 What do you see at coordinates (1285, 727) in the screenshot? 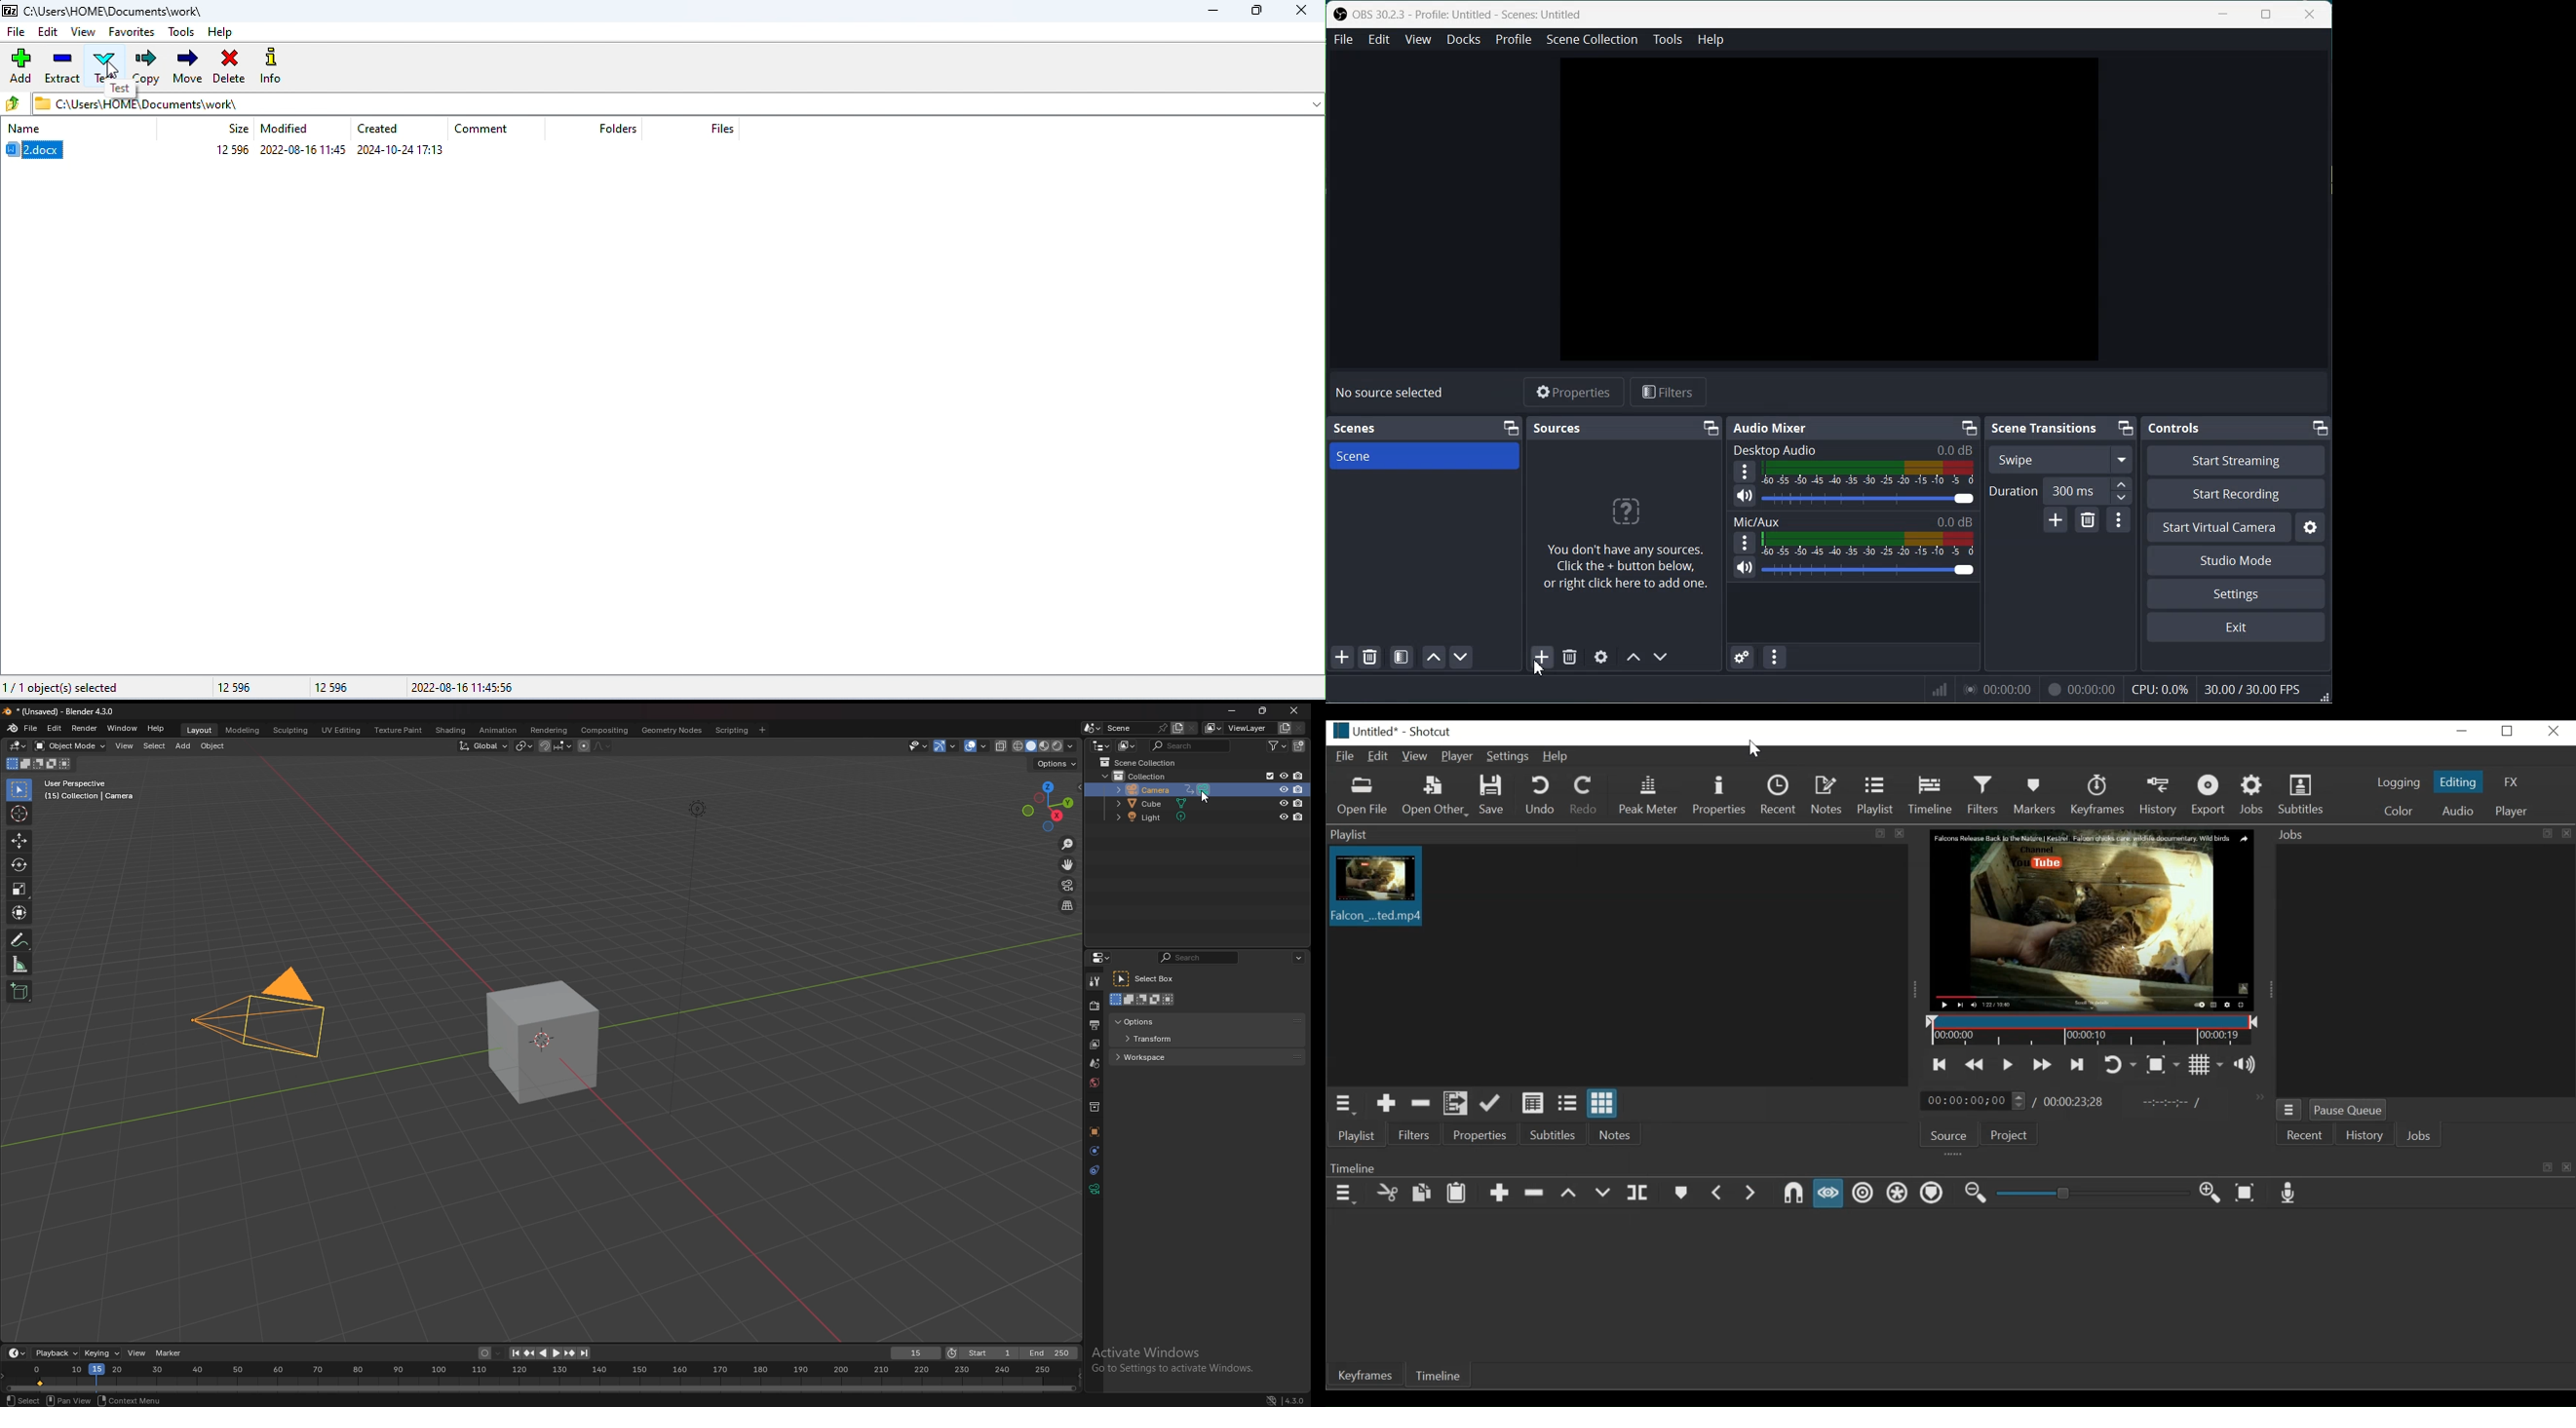
I see `add viewlayer` at bounding box center [1285, 727].